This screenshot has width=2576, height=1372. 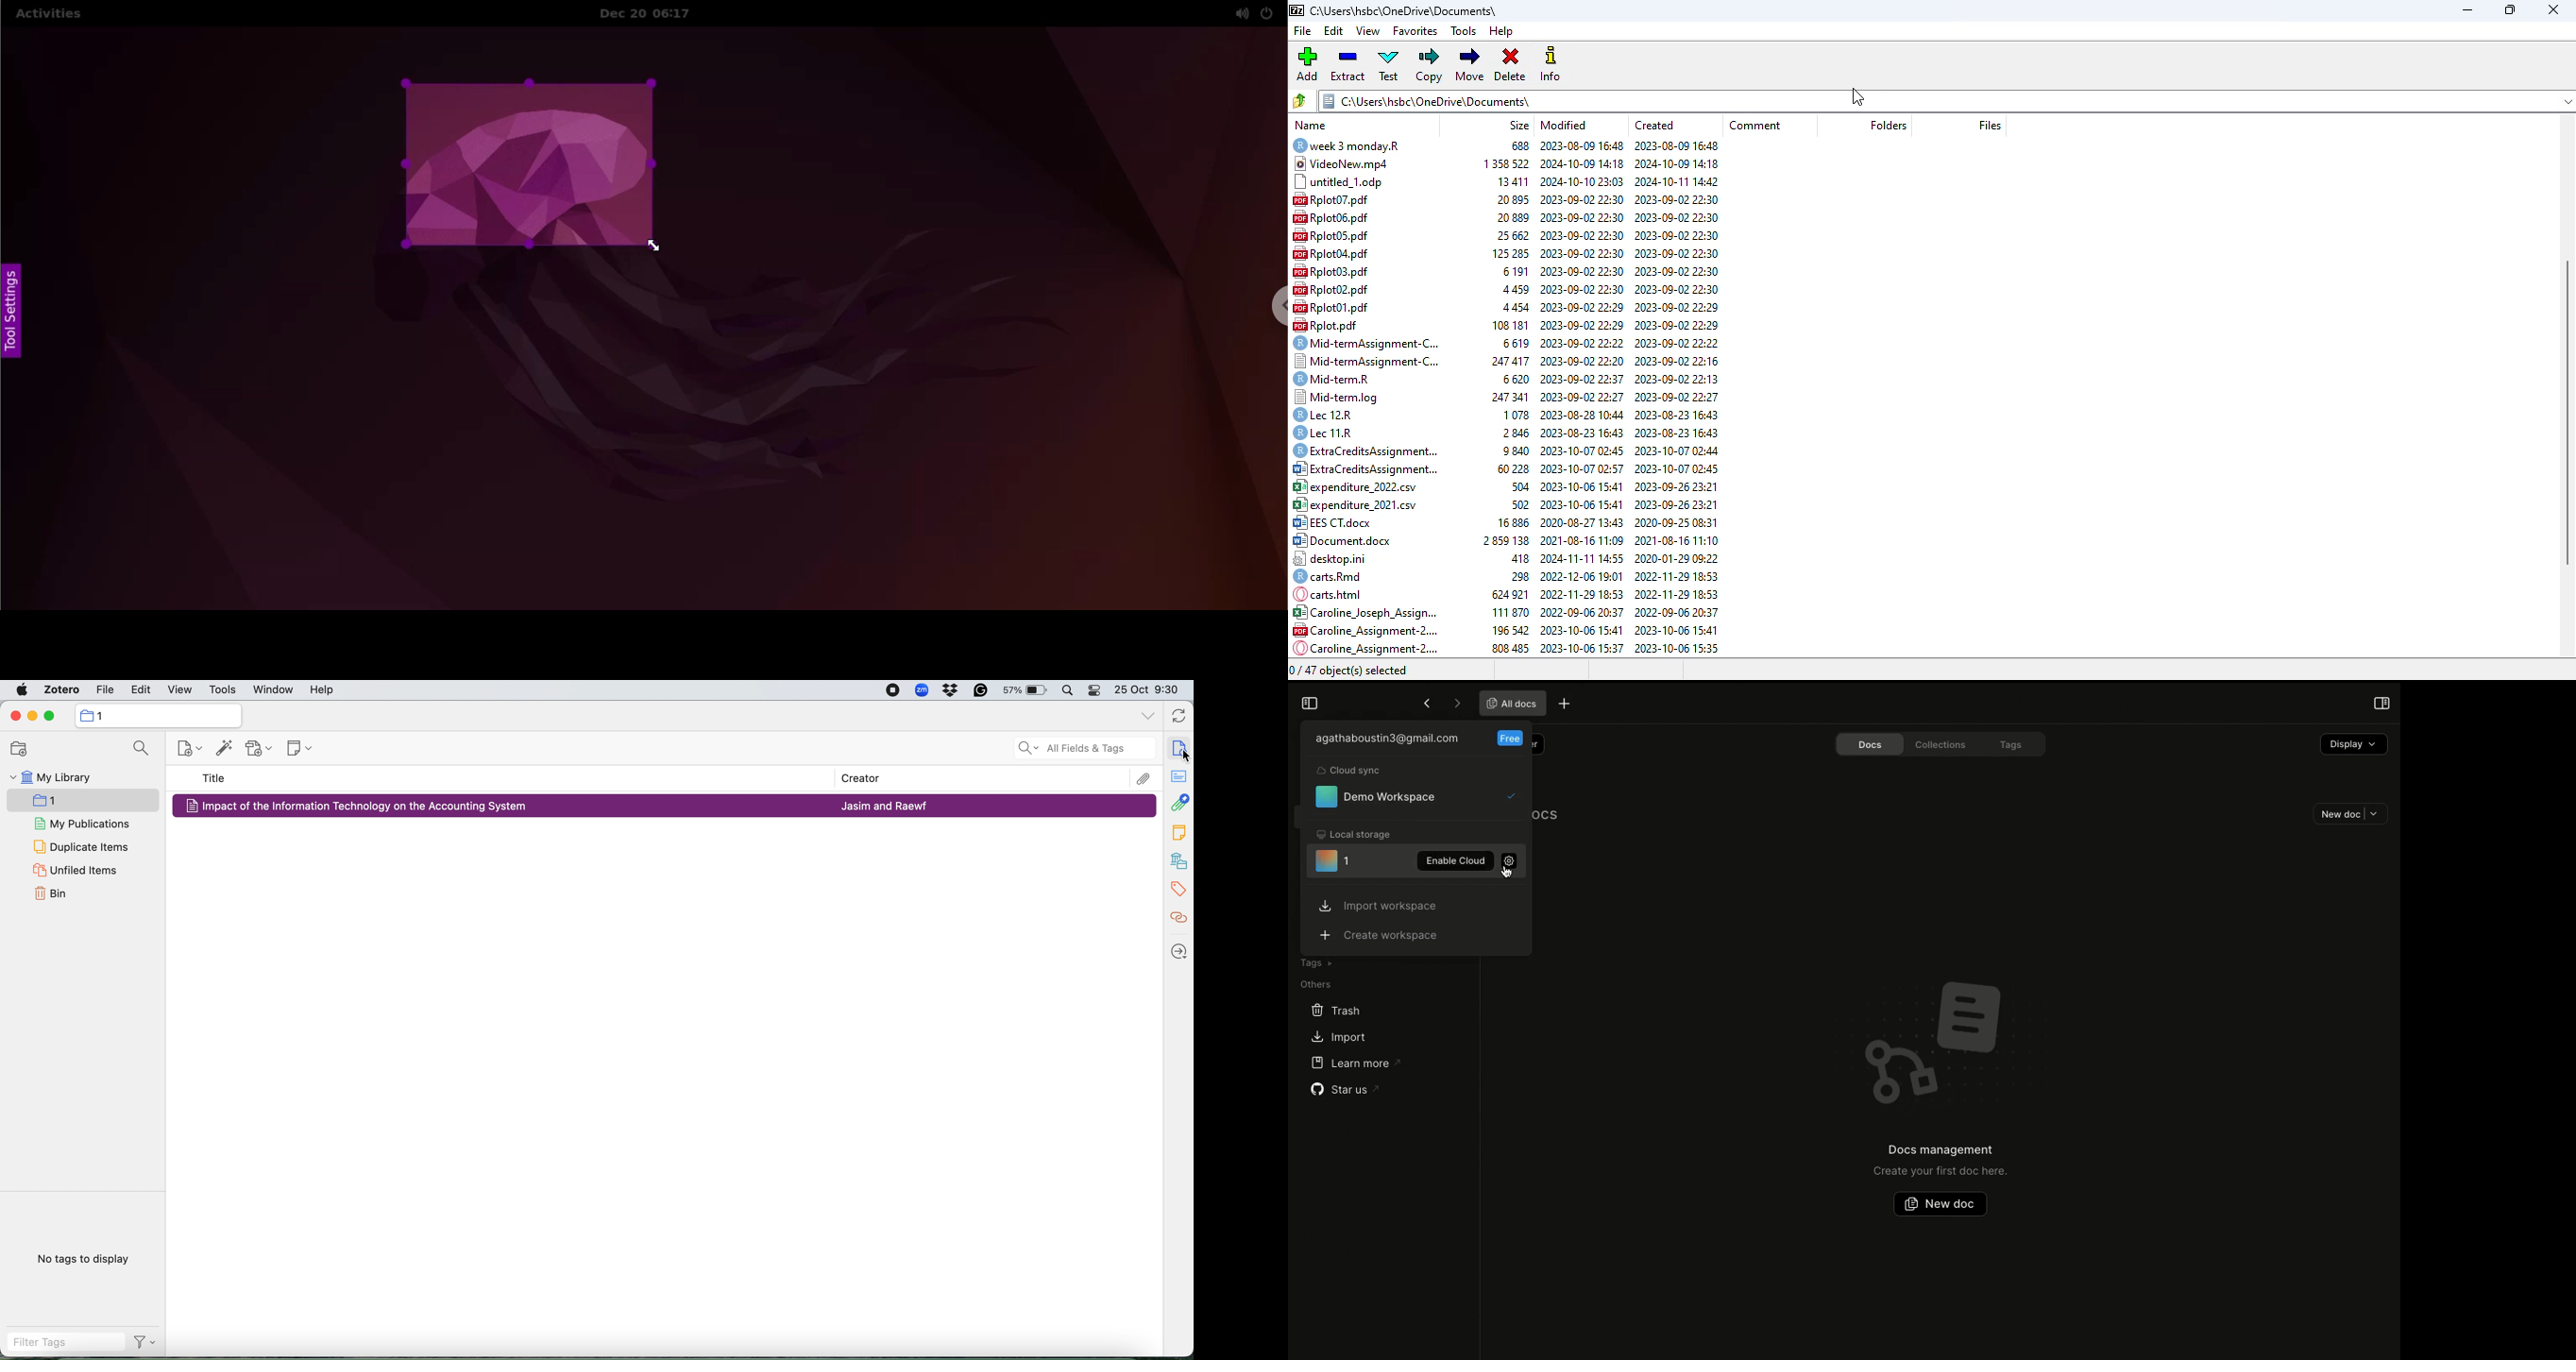 What do you see at coordinates (1344, 542) in the screenshot?
I see `document.docx` at bounding box center [1344, 542].